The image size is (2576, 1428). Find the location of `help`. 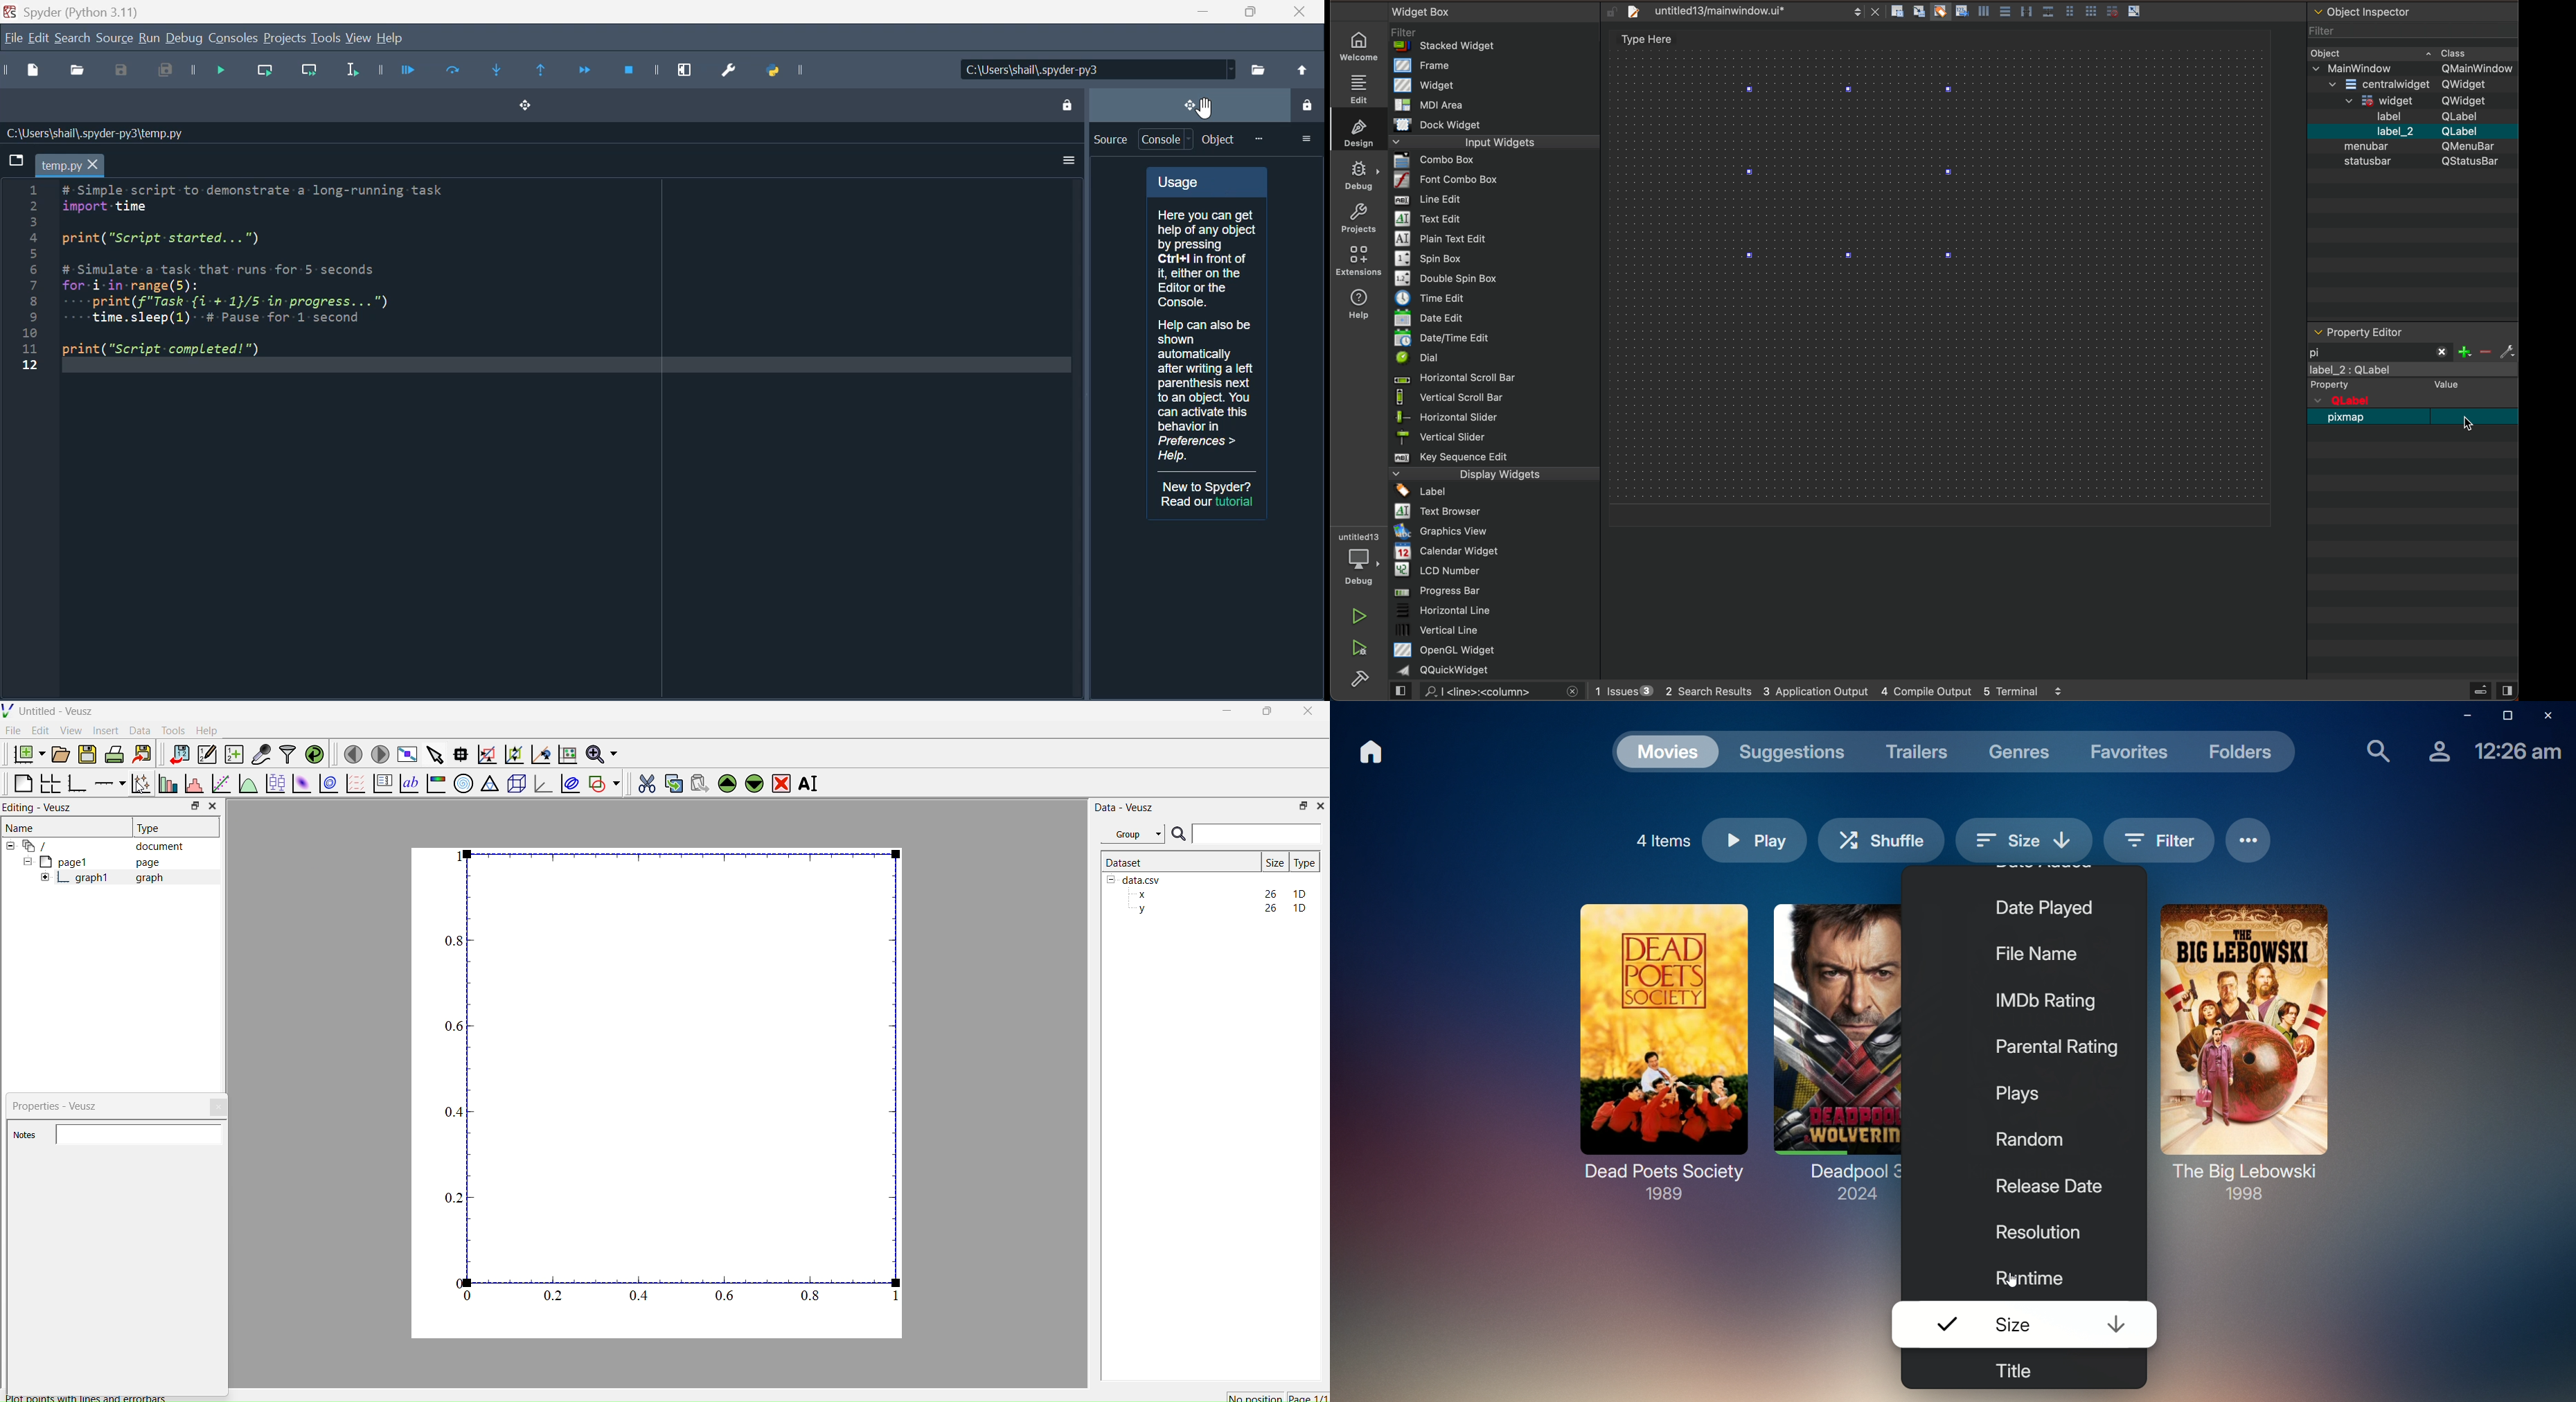

help is located at coordinates (390, 38).